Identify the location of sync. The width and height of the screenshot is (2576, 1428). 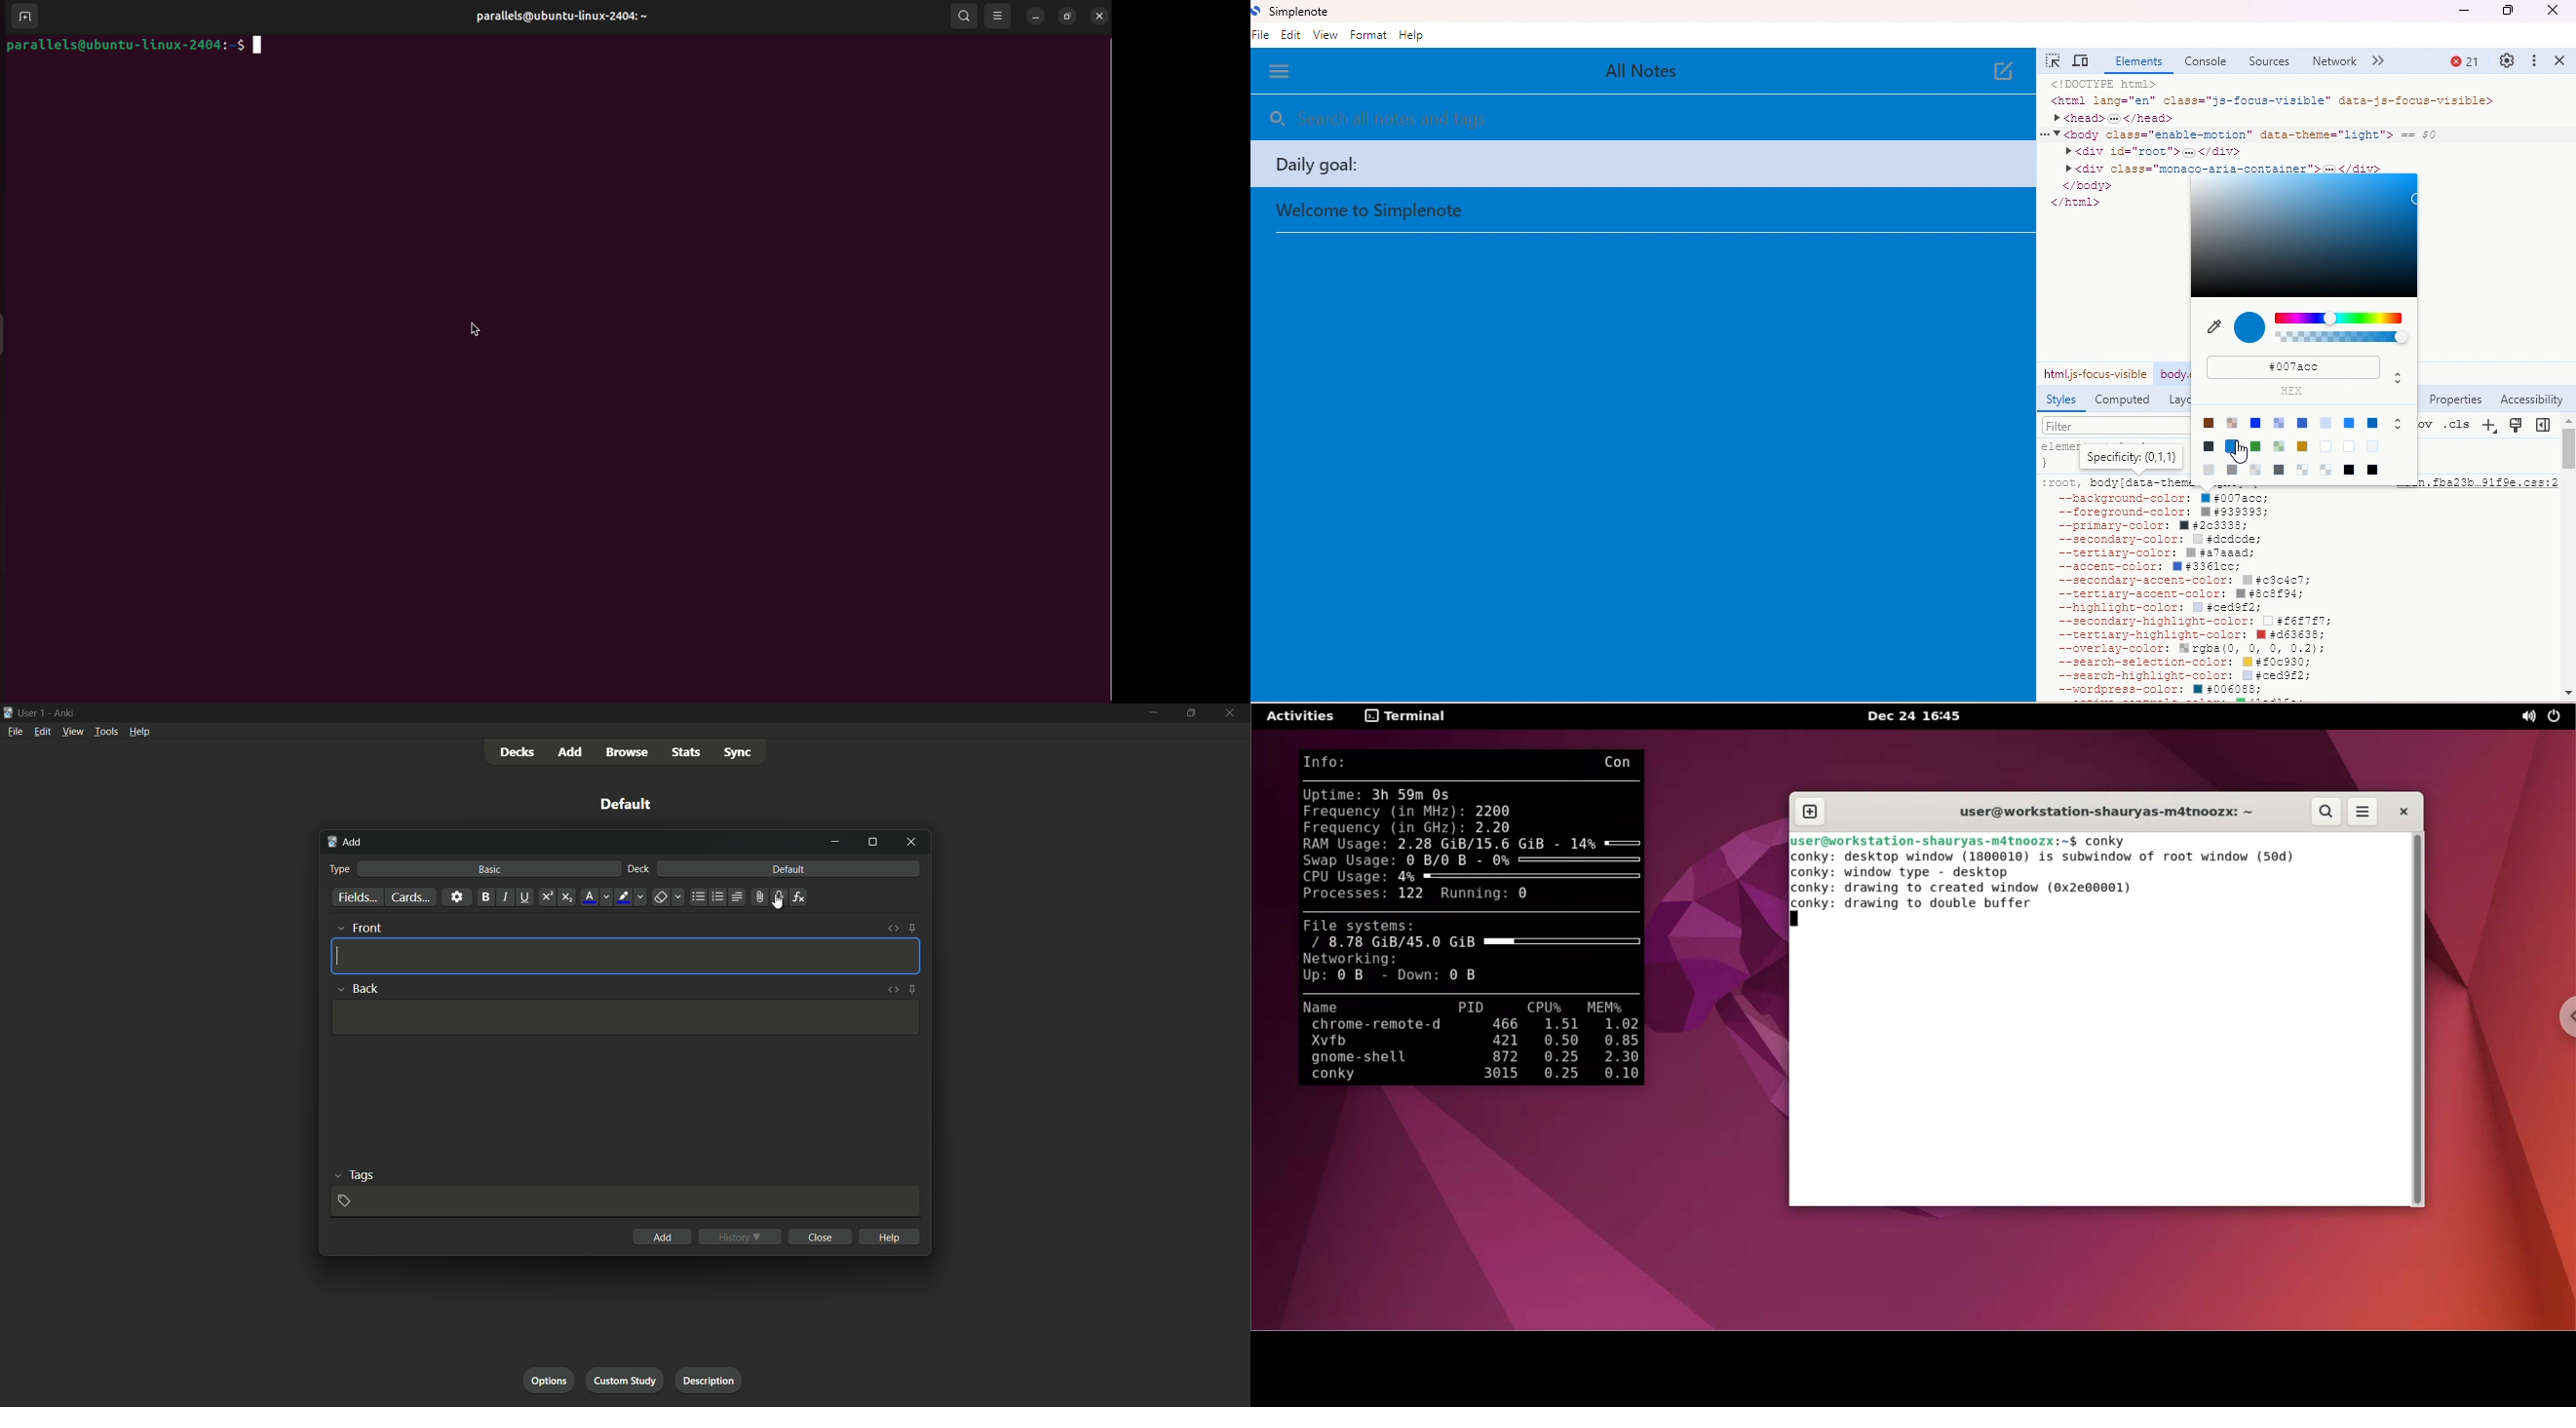
(738, 754).